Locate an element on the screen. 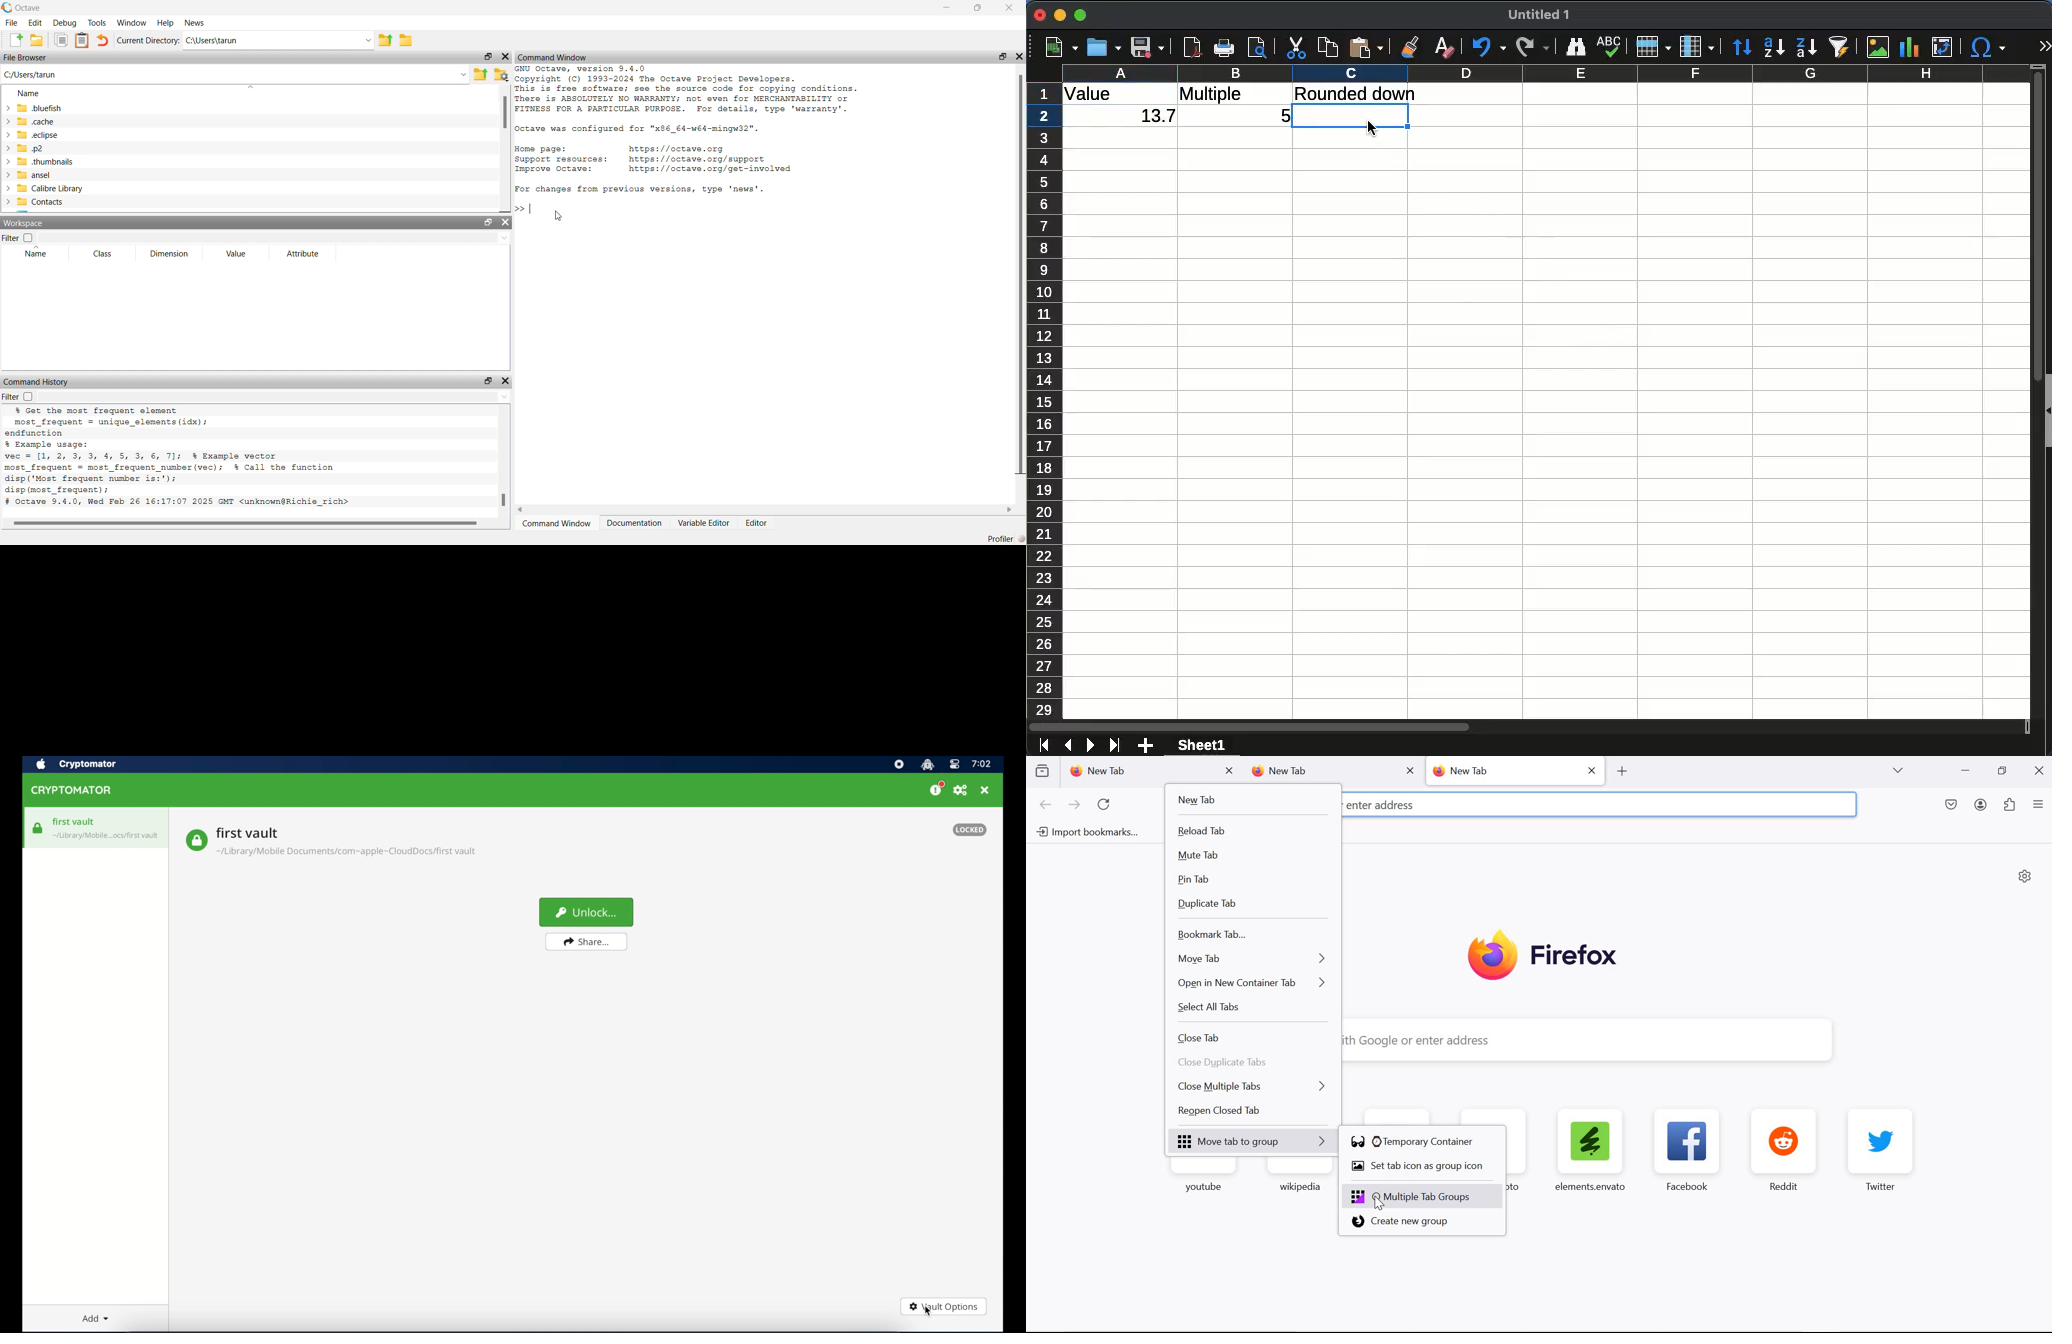  Command History is located at coordinates (37, 382).